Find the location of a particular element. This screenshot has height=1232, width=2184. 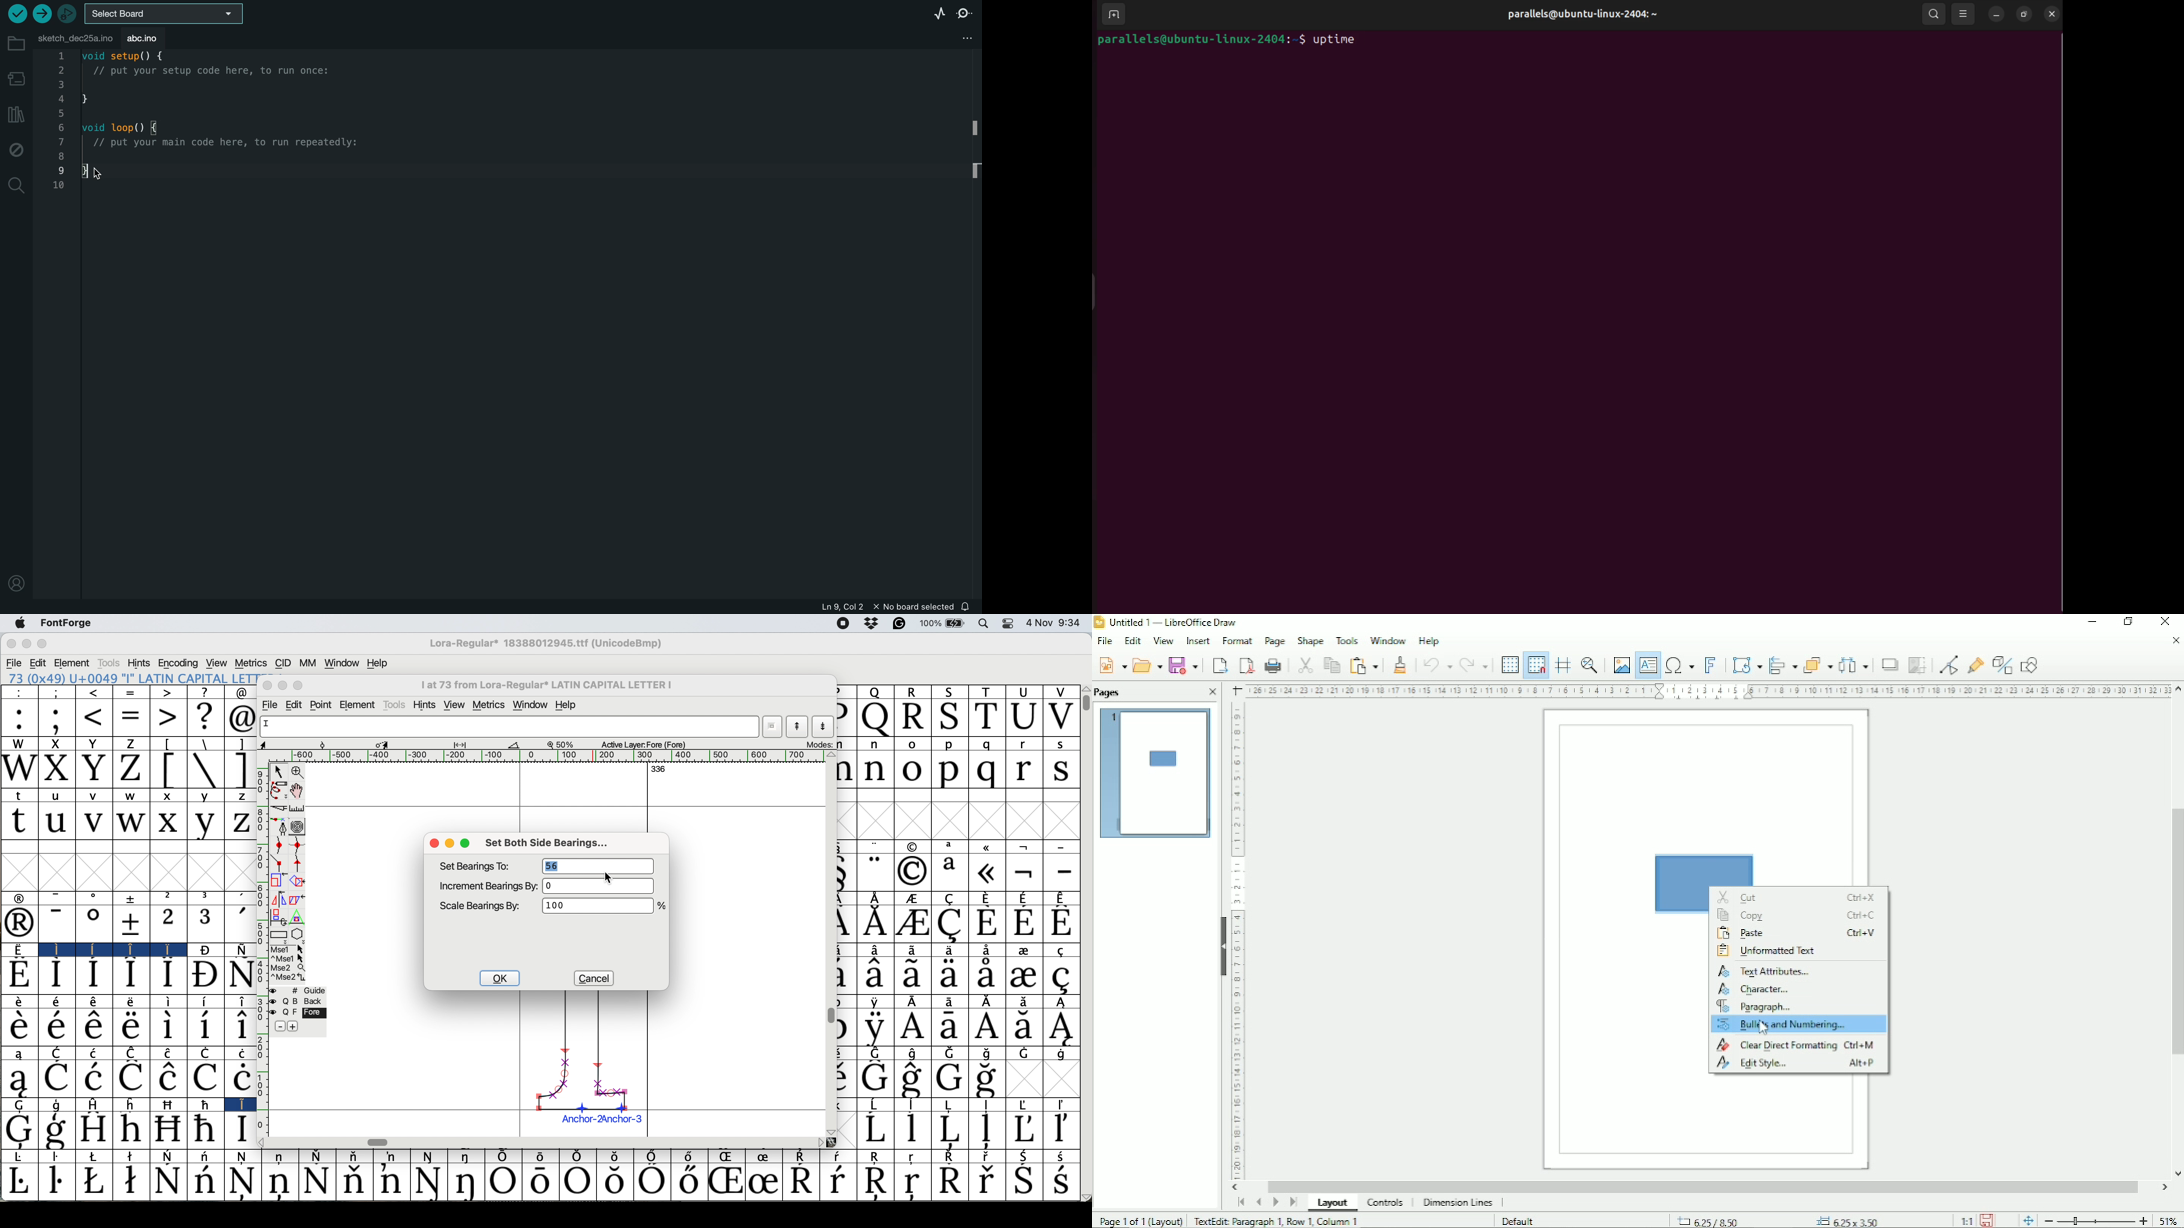

Cursor is located at coordinates (1764, 1028).